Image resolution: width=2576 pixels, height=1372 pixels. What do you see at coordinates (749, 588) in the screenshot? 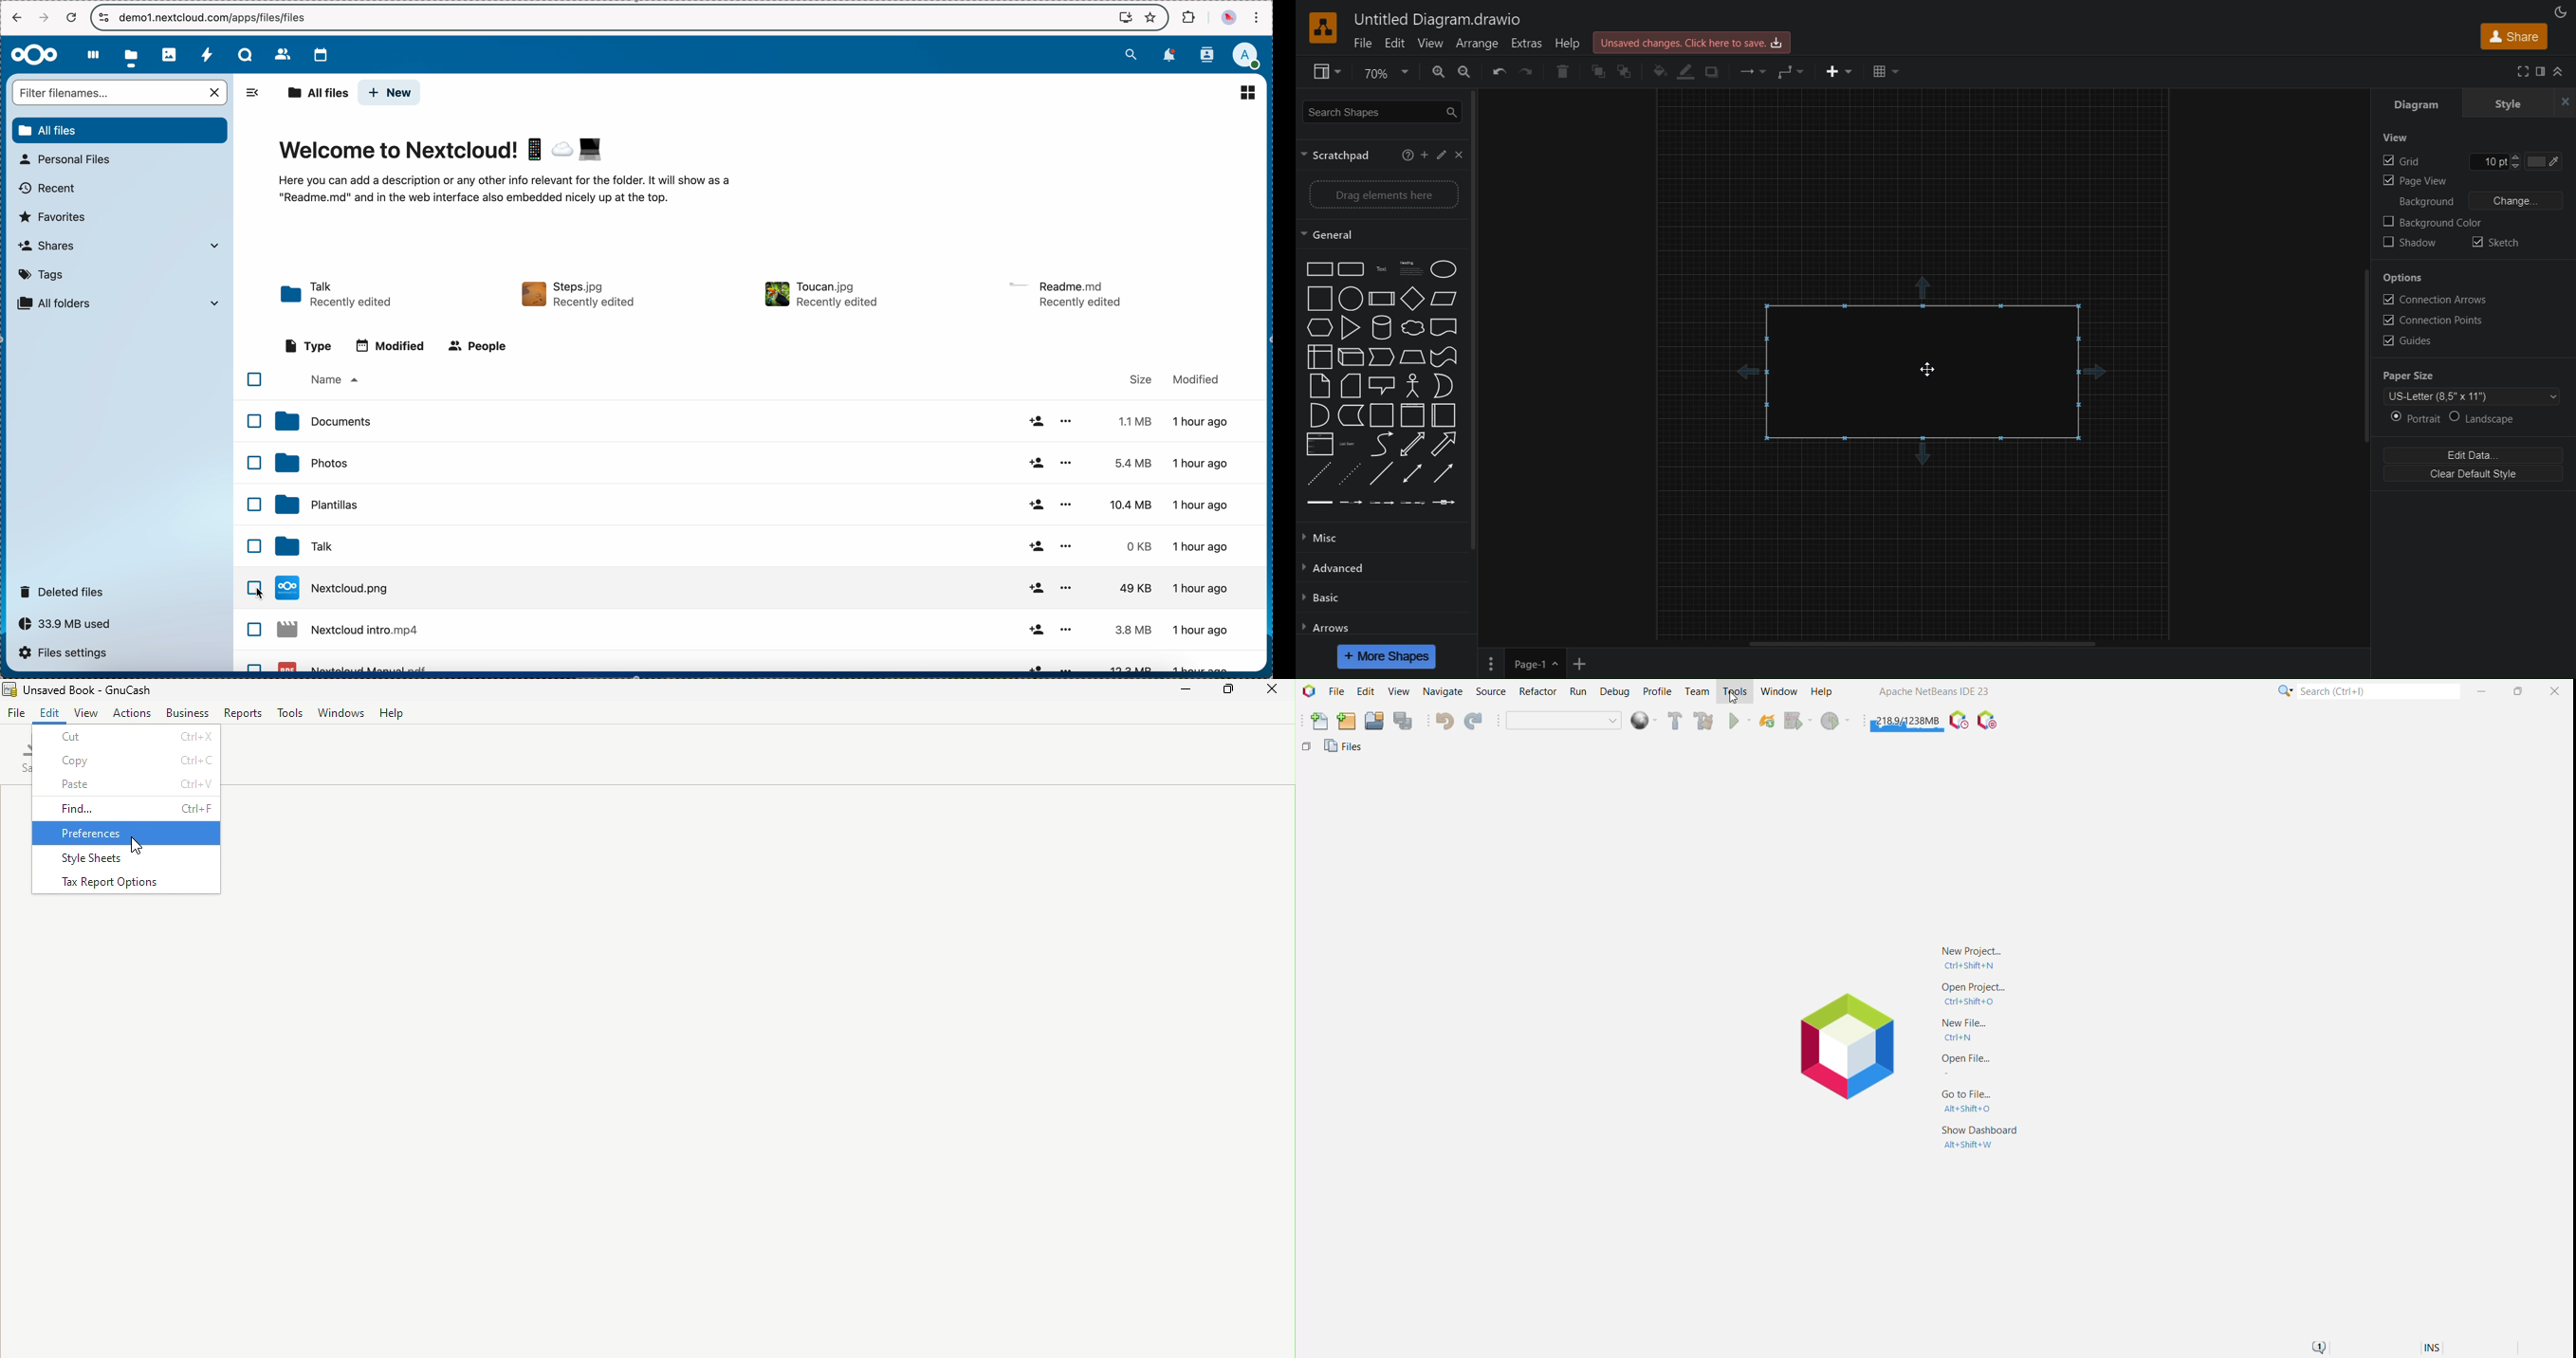
I see `click on Nextcloud.jpg` at bounding box center [749, 588].